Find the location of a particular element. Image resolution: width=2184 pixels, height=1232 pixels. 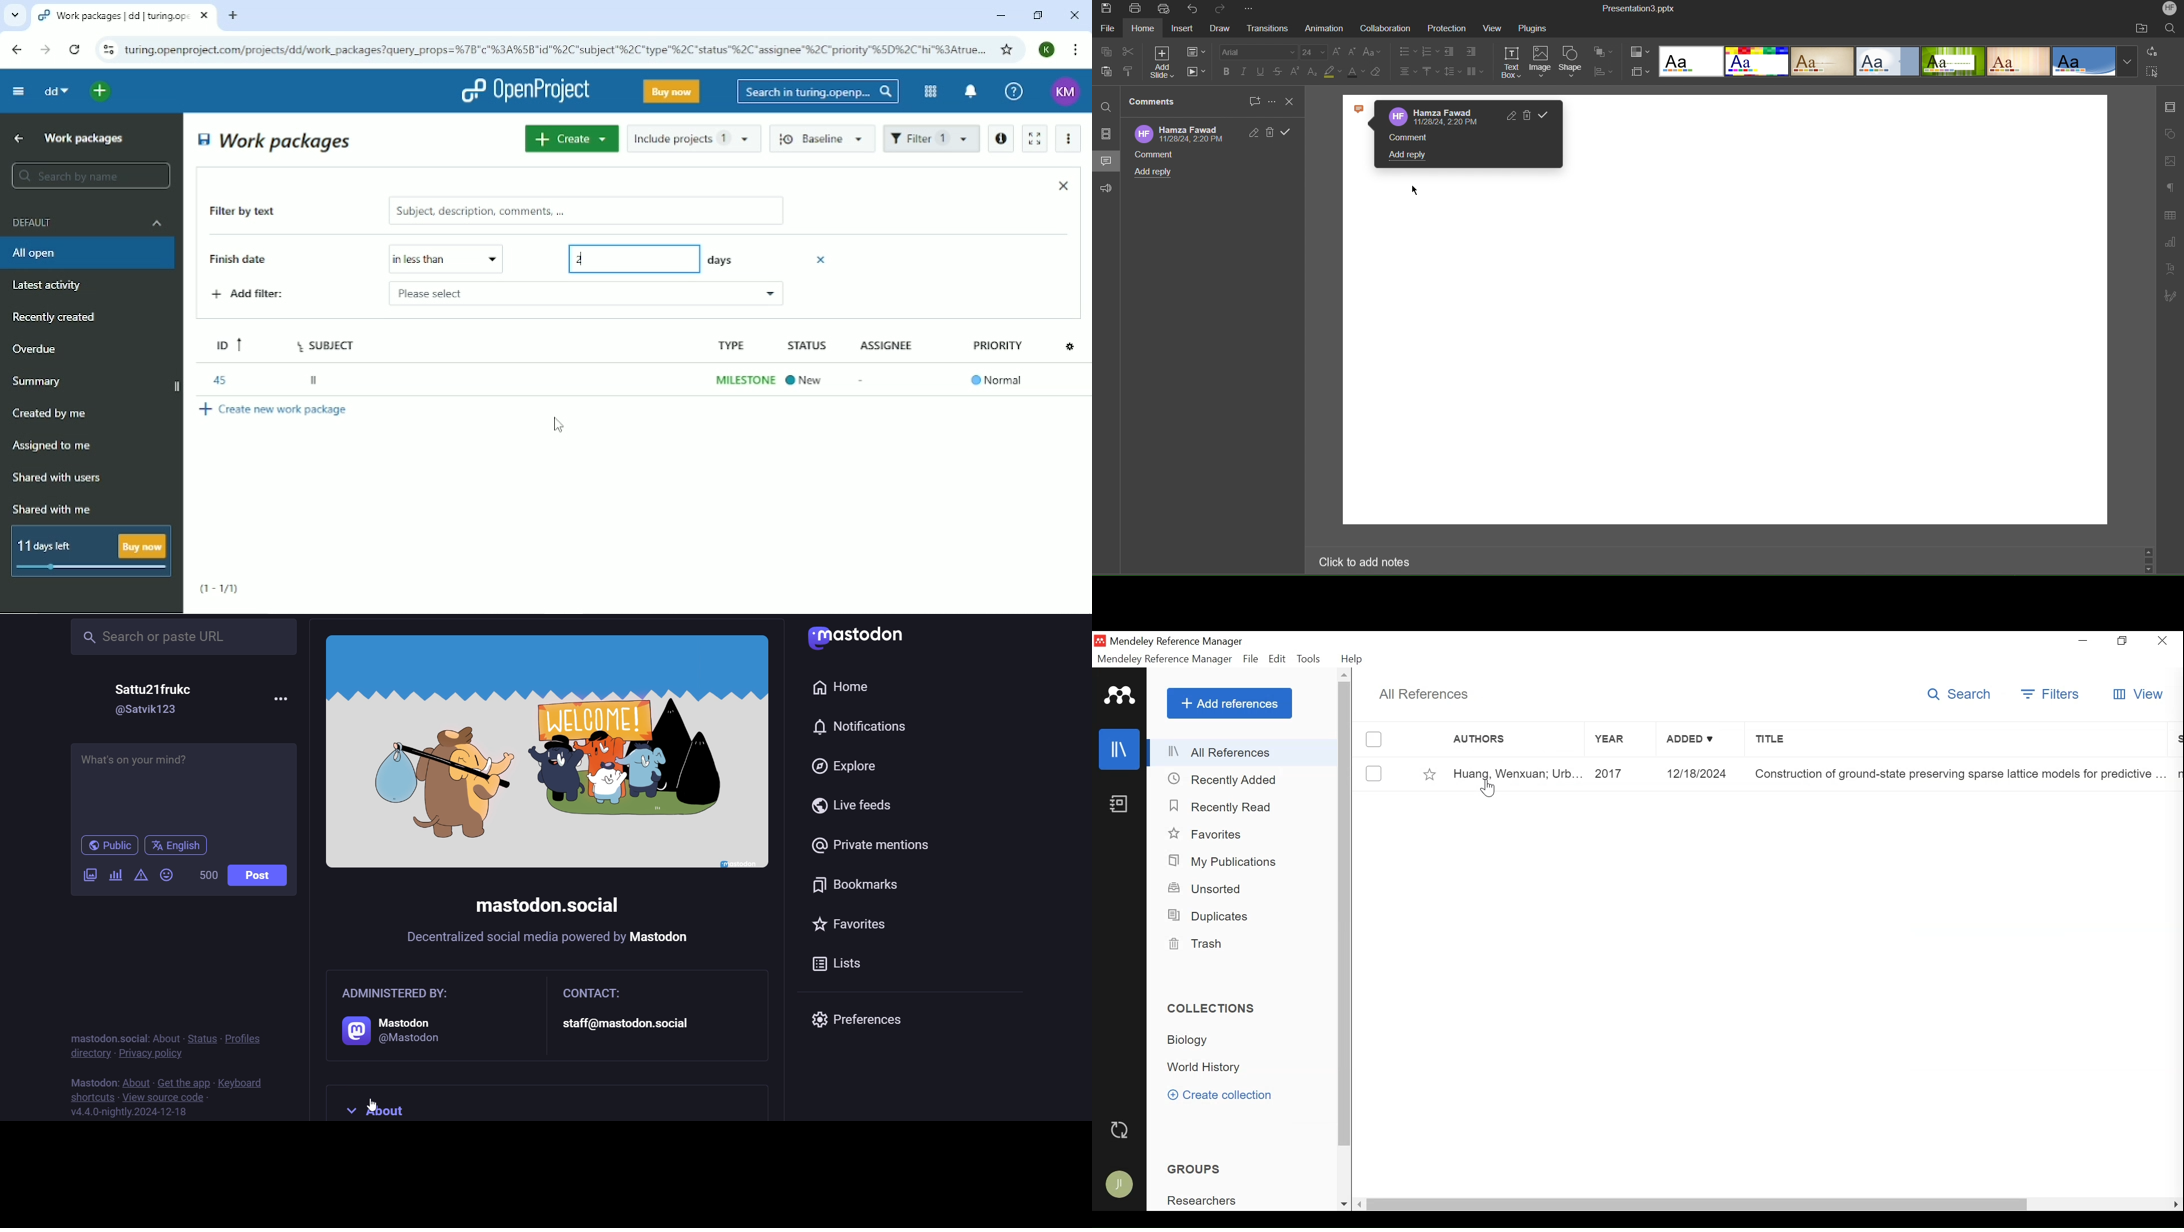

View is located at coordinates (2138, 694).